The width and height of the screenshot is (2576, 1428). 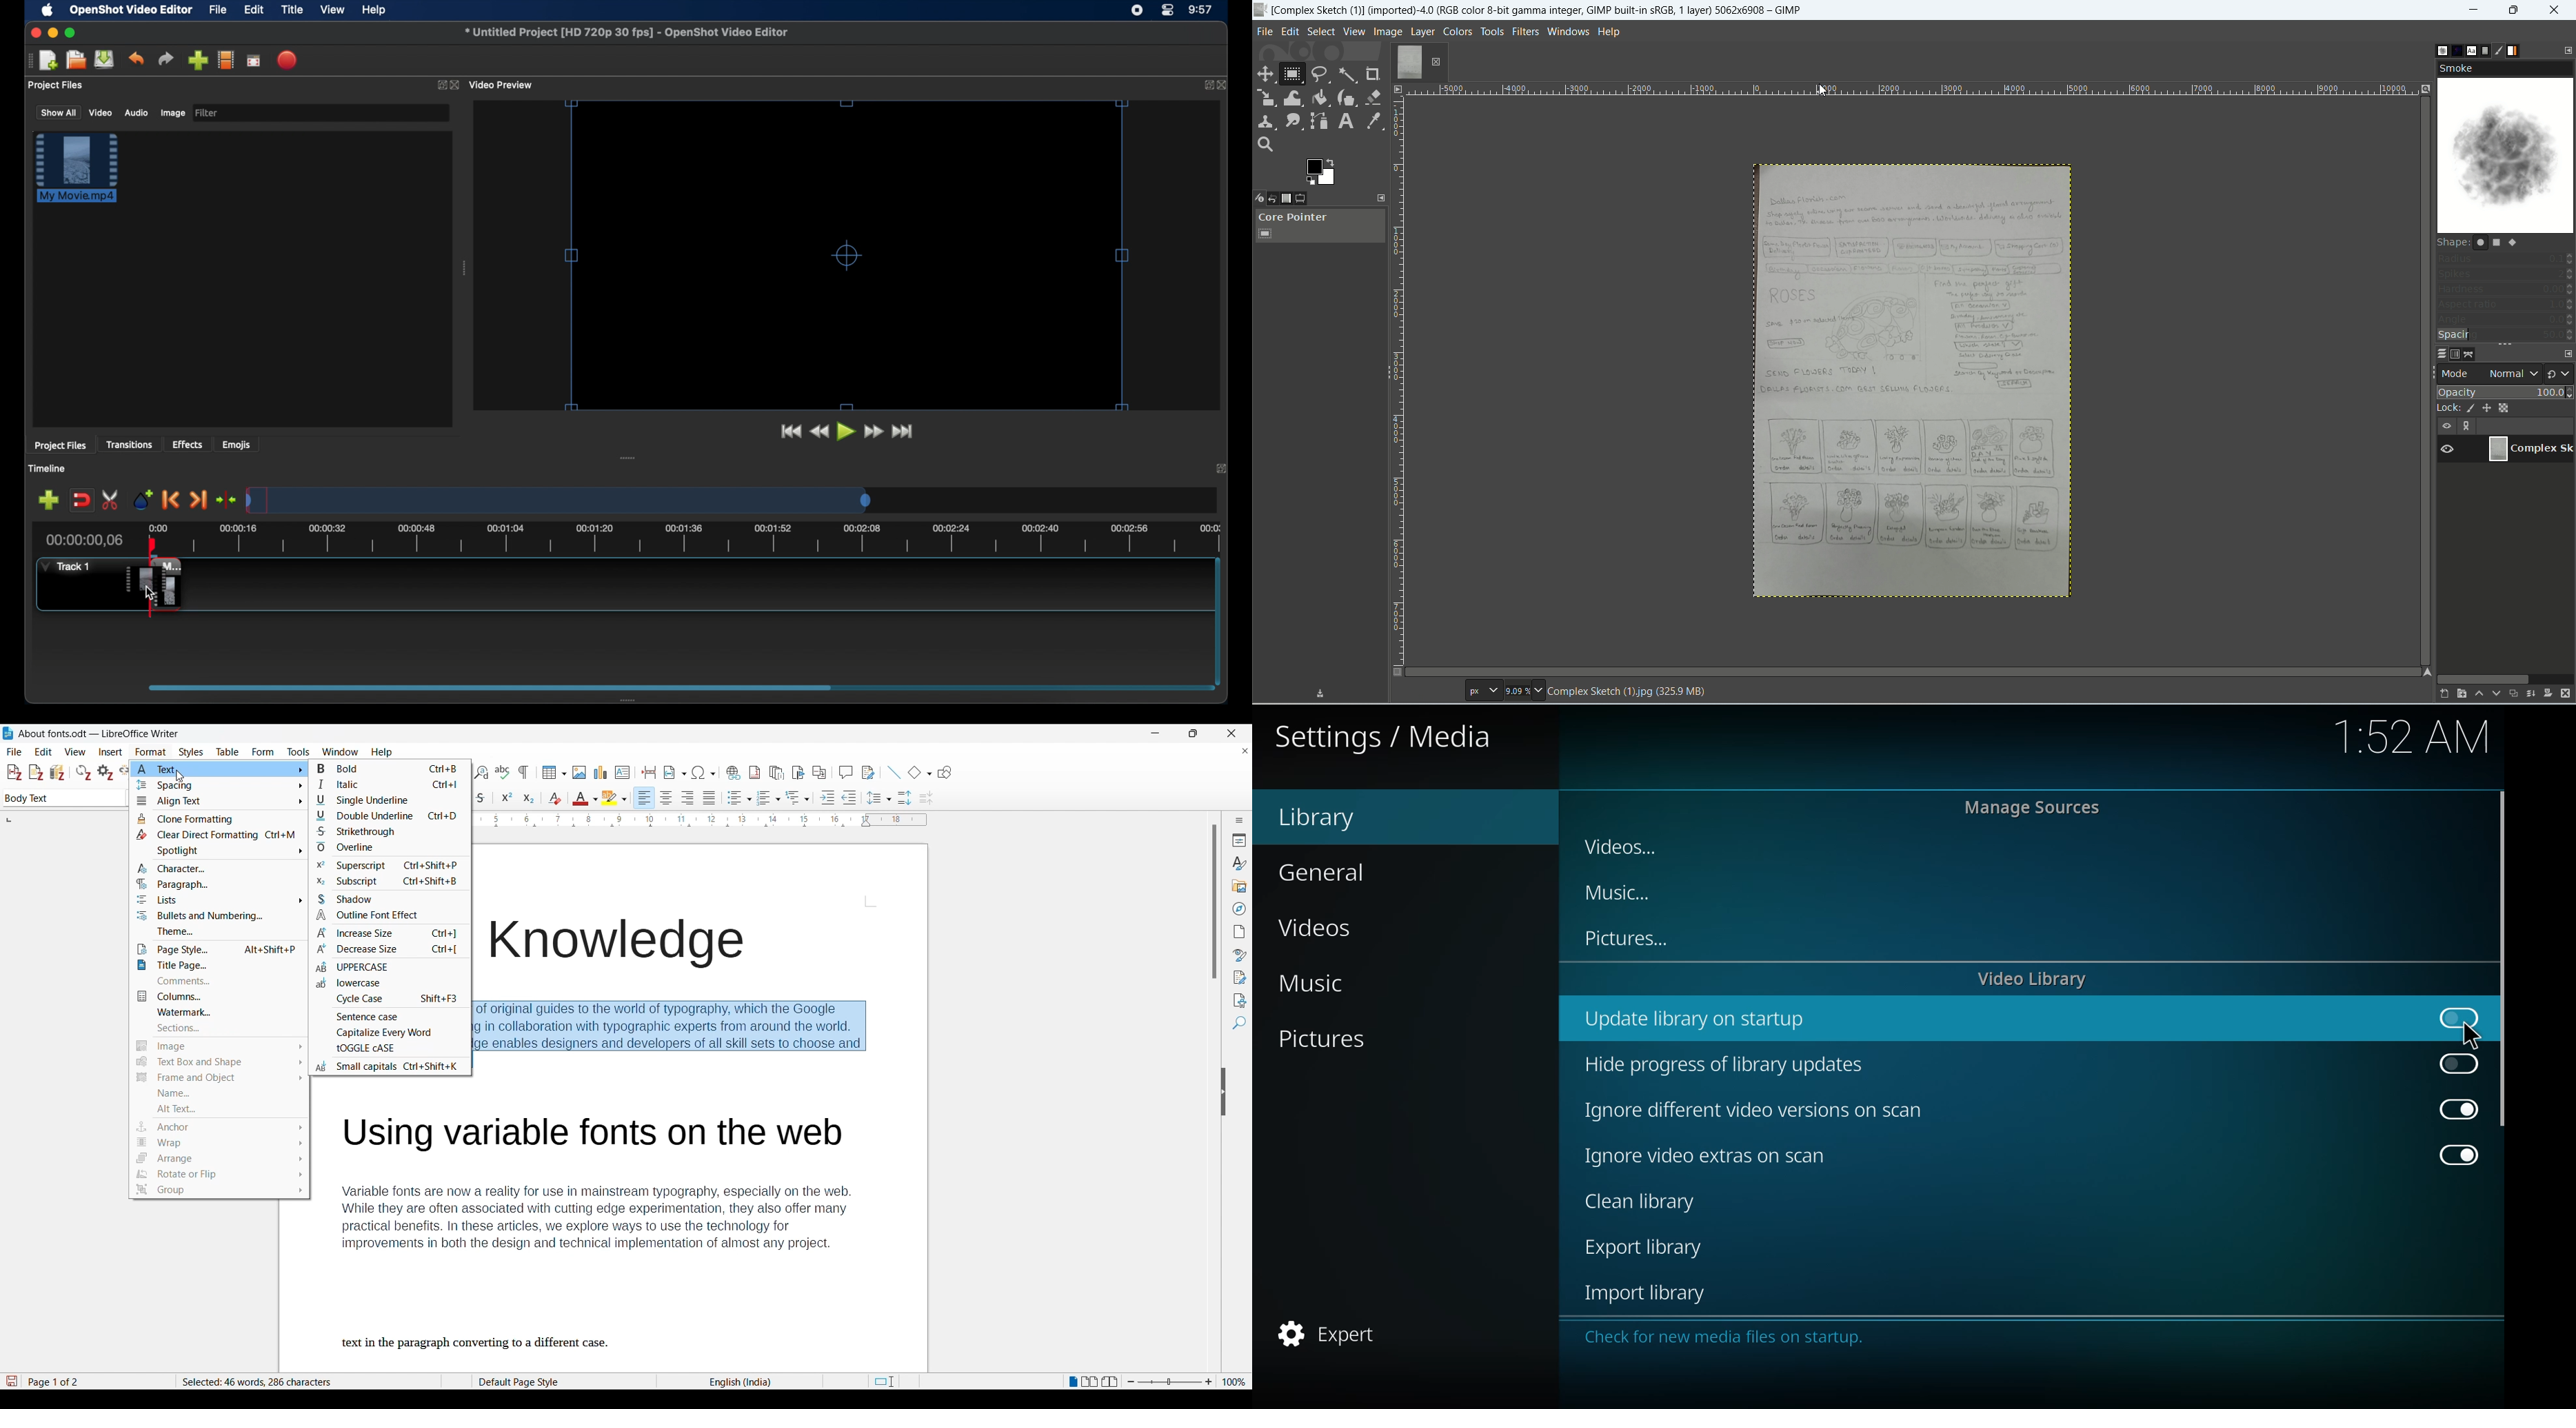 What do you see at coordinates (1224, 468) in the screenshot?
I see `expand` at bounding box center [1224, 468].